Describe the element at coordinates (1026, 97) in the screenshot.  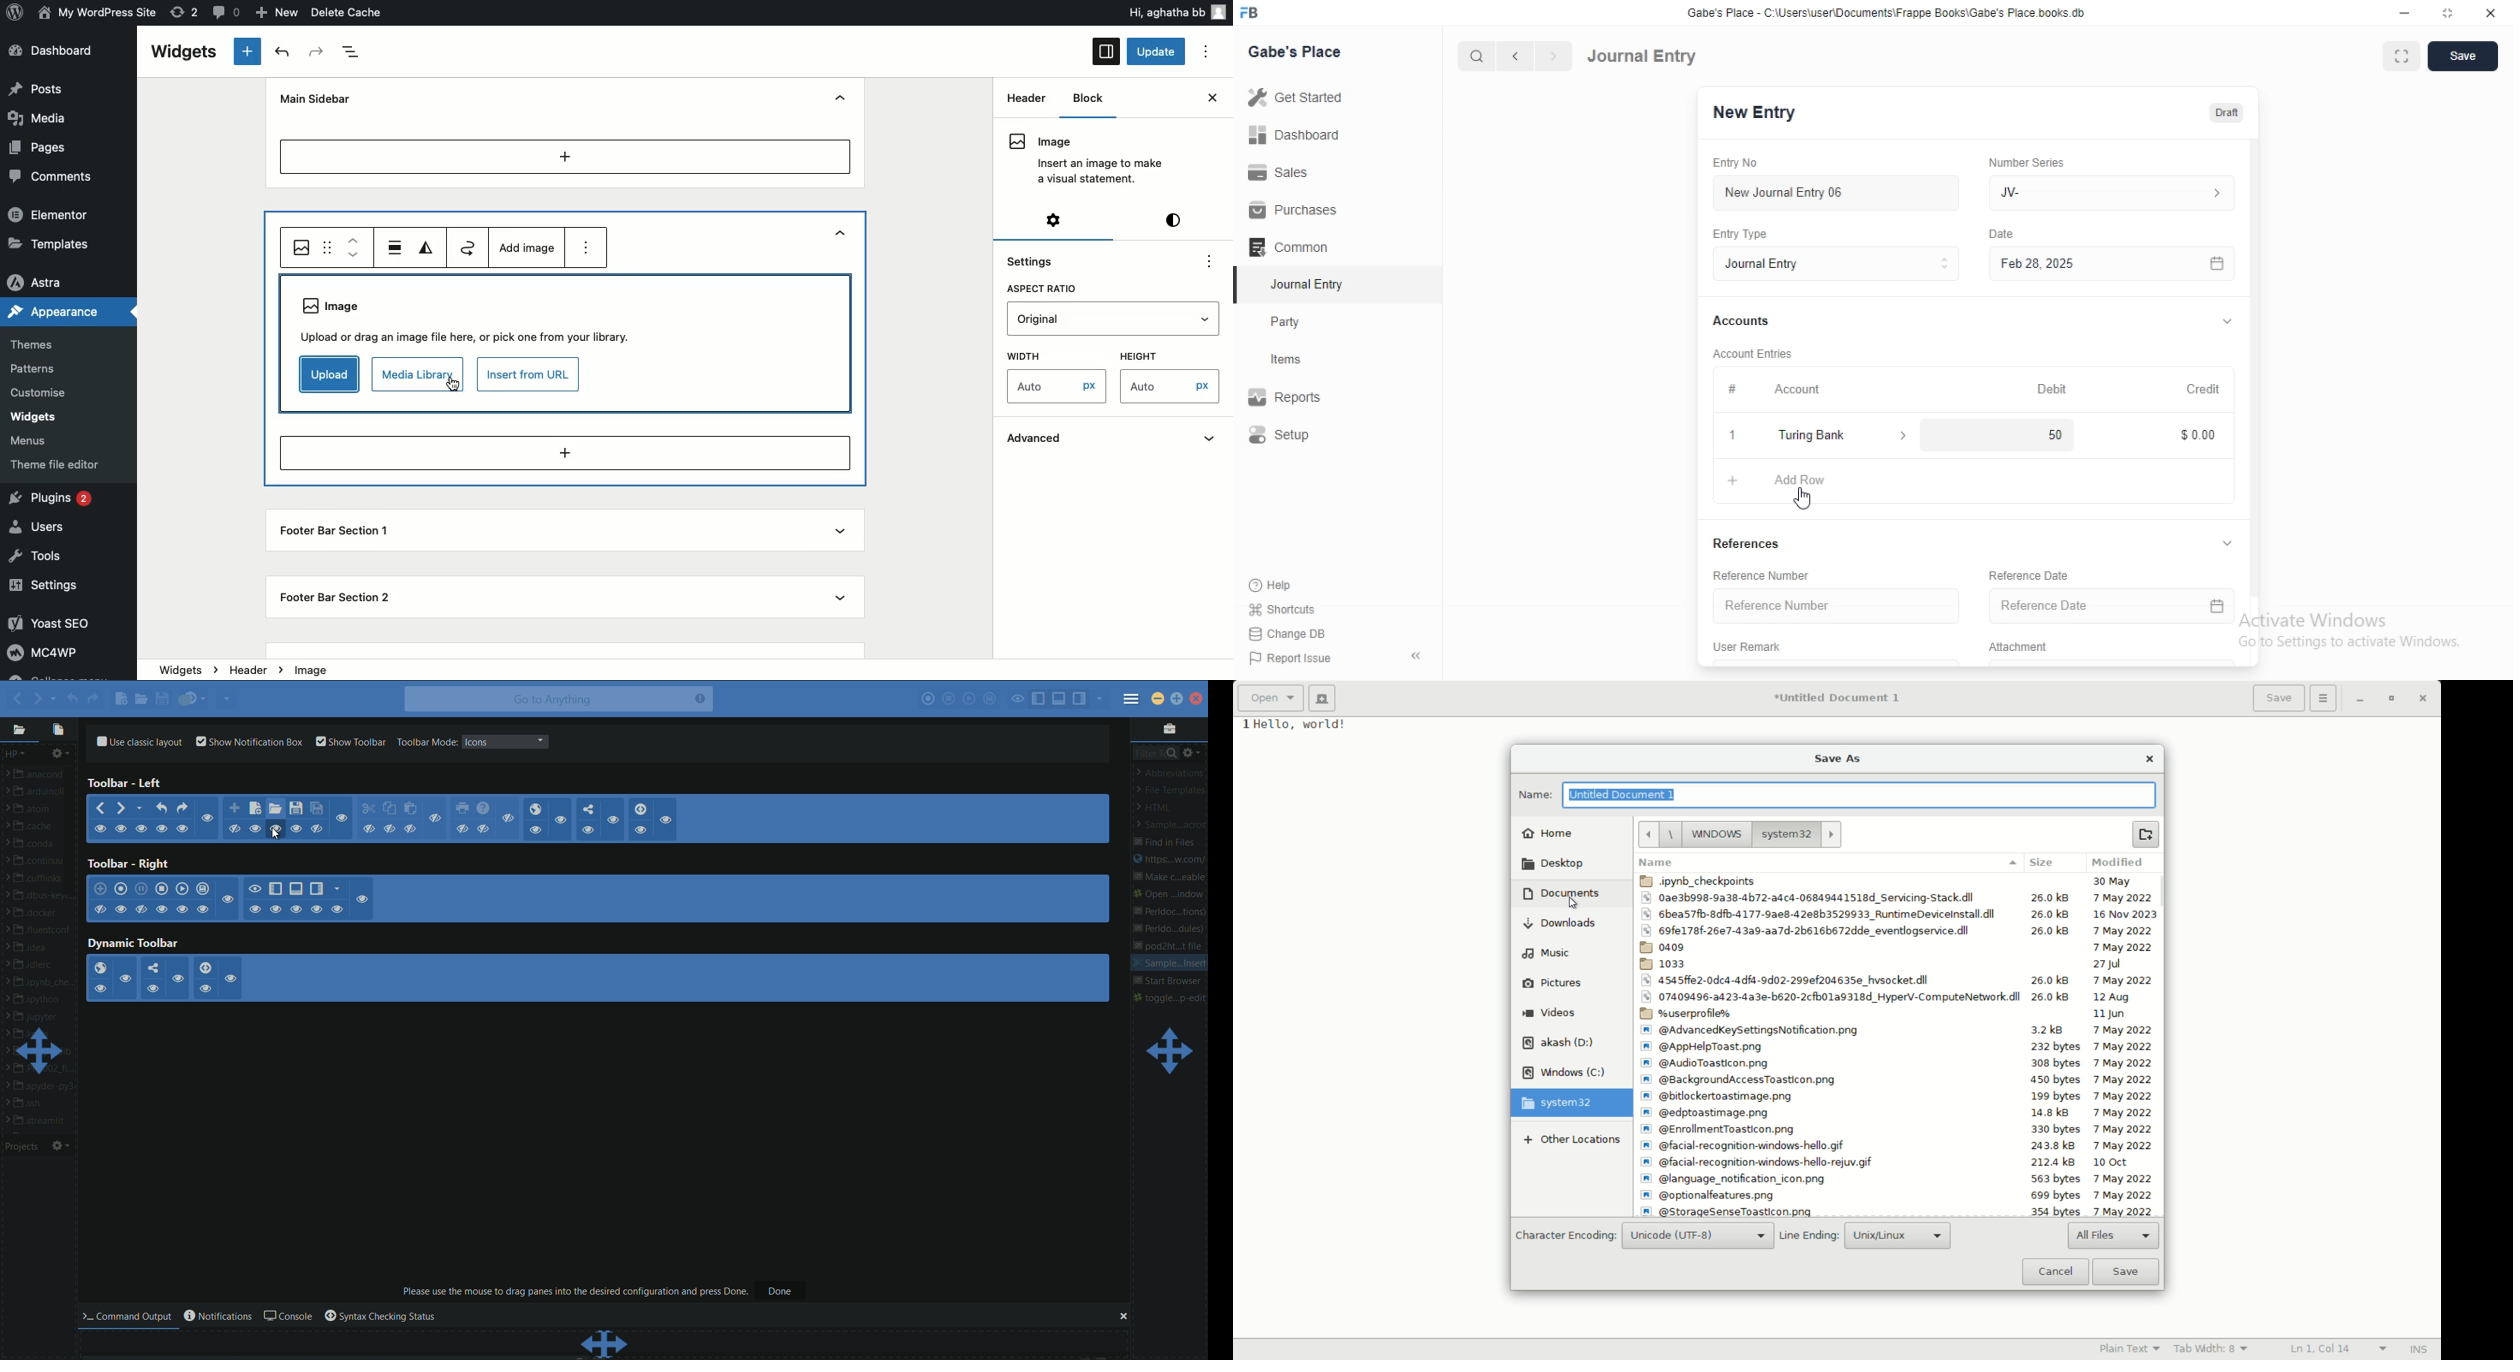
I see `Header` at that location.